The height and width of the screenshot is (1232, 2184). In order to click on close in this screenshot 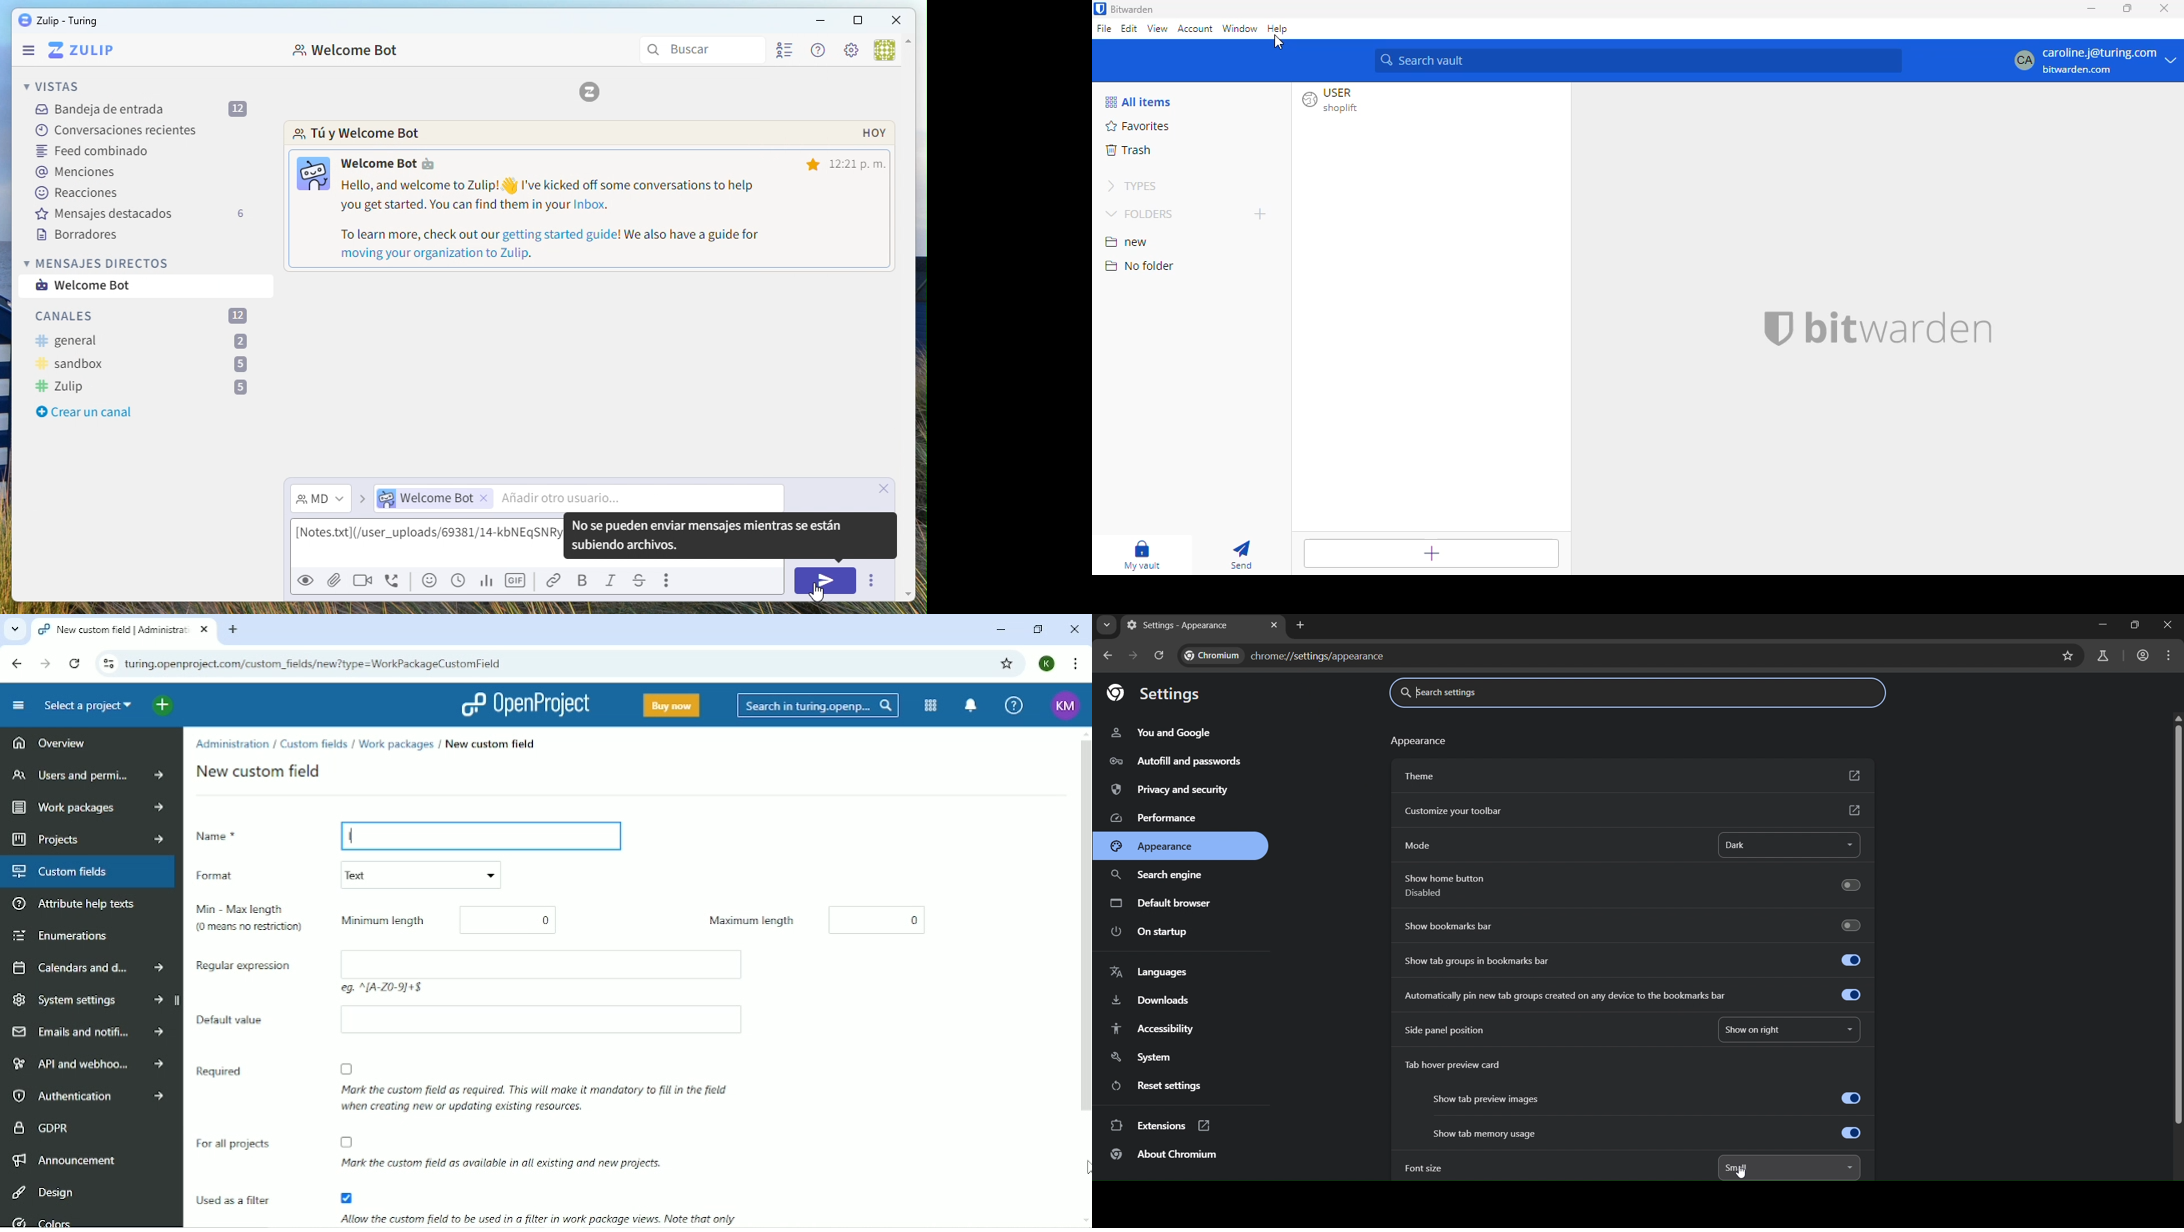, I will do `click(2170, 624)`.